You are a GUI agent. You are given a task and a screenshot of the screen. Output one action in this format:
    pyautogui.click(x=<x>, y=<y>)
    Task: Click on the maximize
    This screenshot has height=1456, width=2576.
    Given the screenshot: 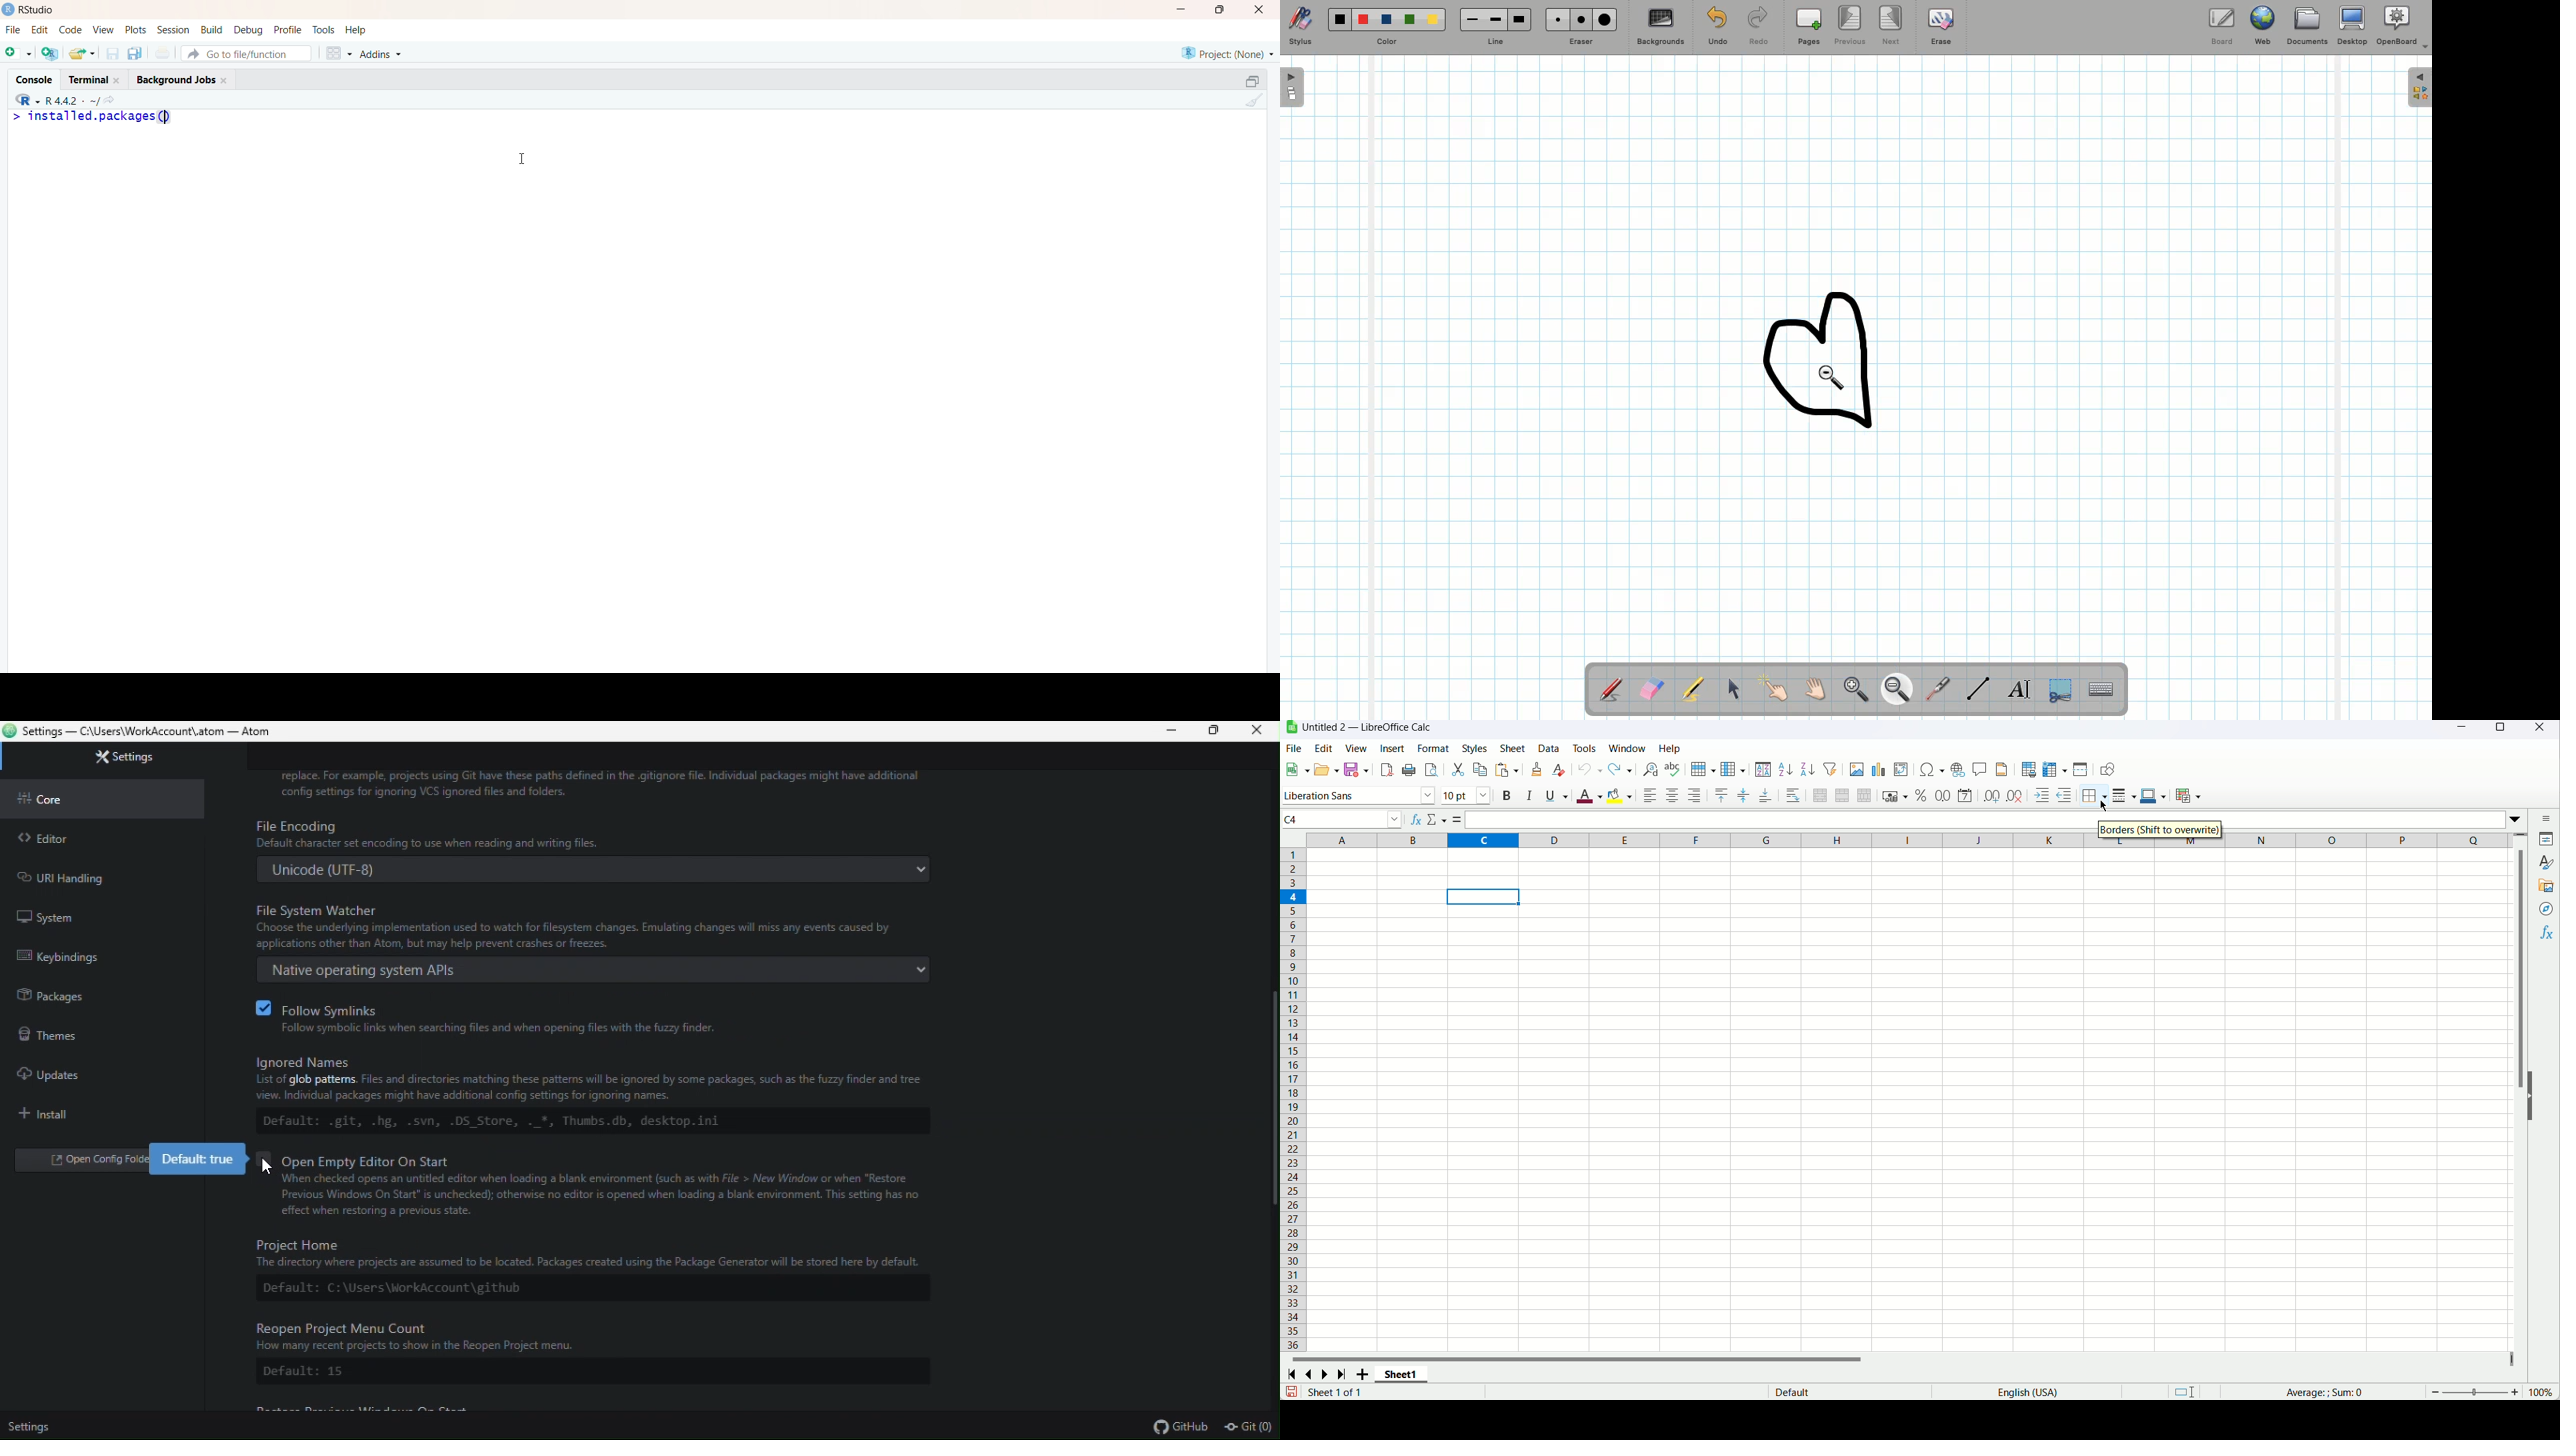 What is the action you would take?
    pyautogui.click(x=1219, y=9)
    